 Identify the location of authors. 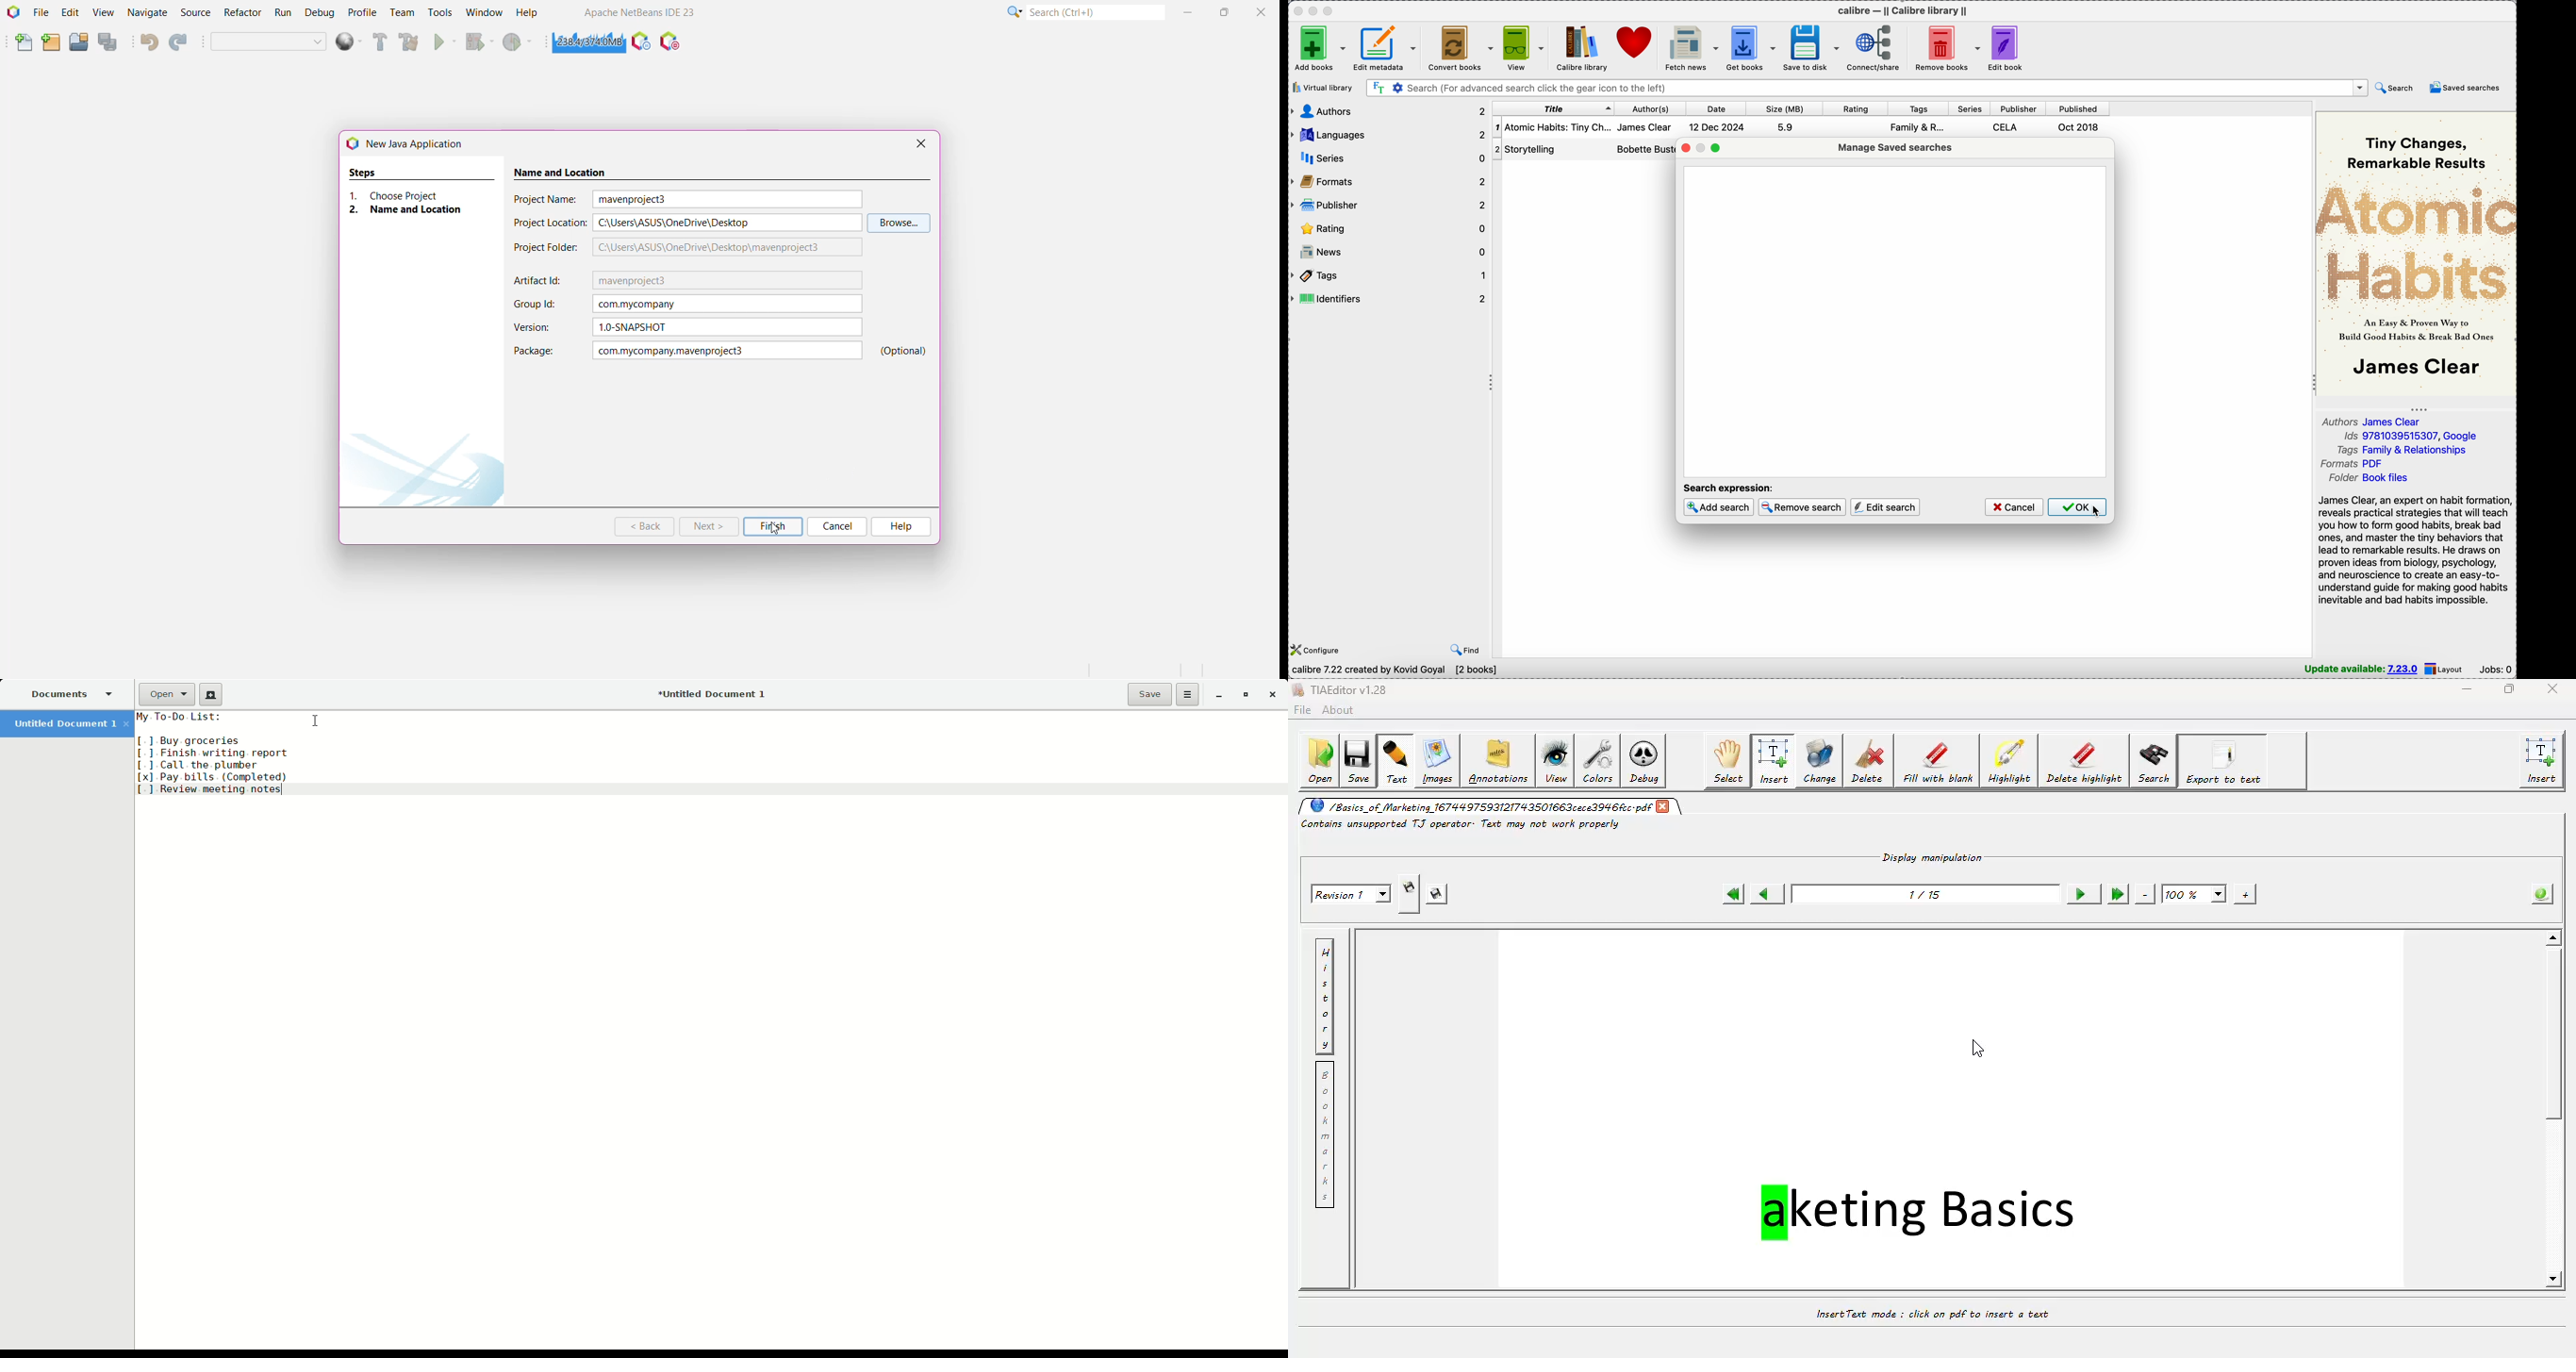
(1644, 140).